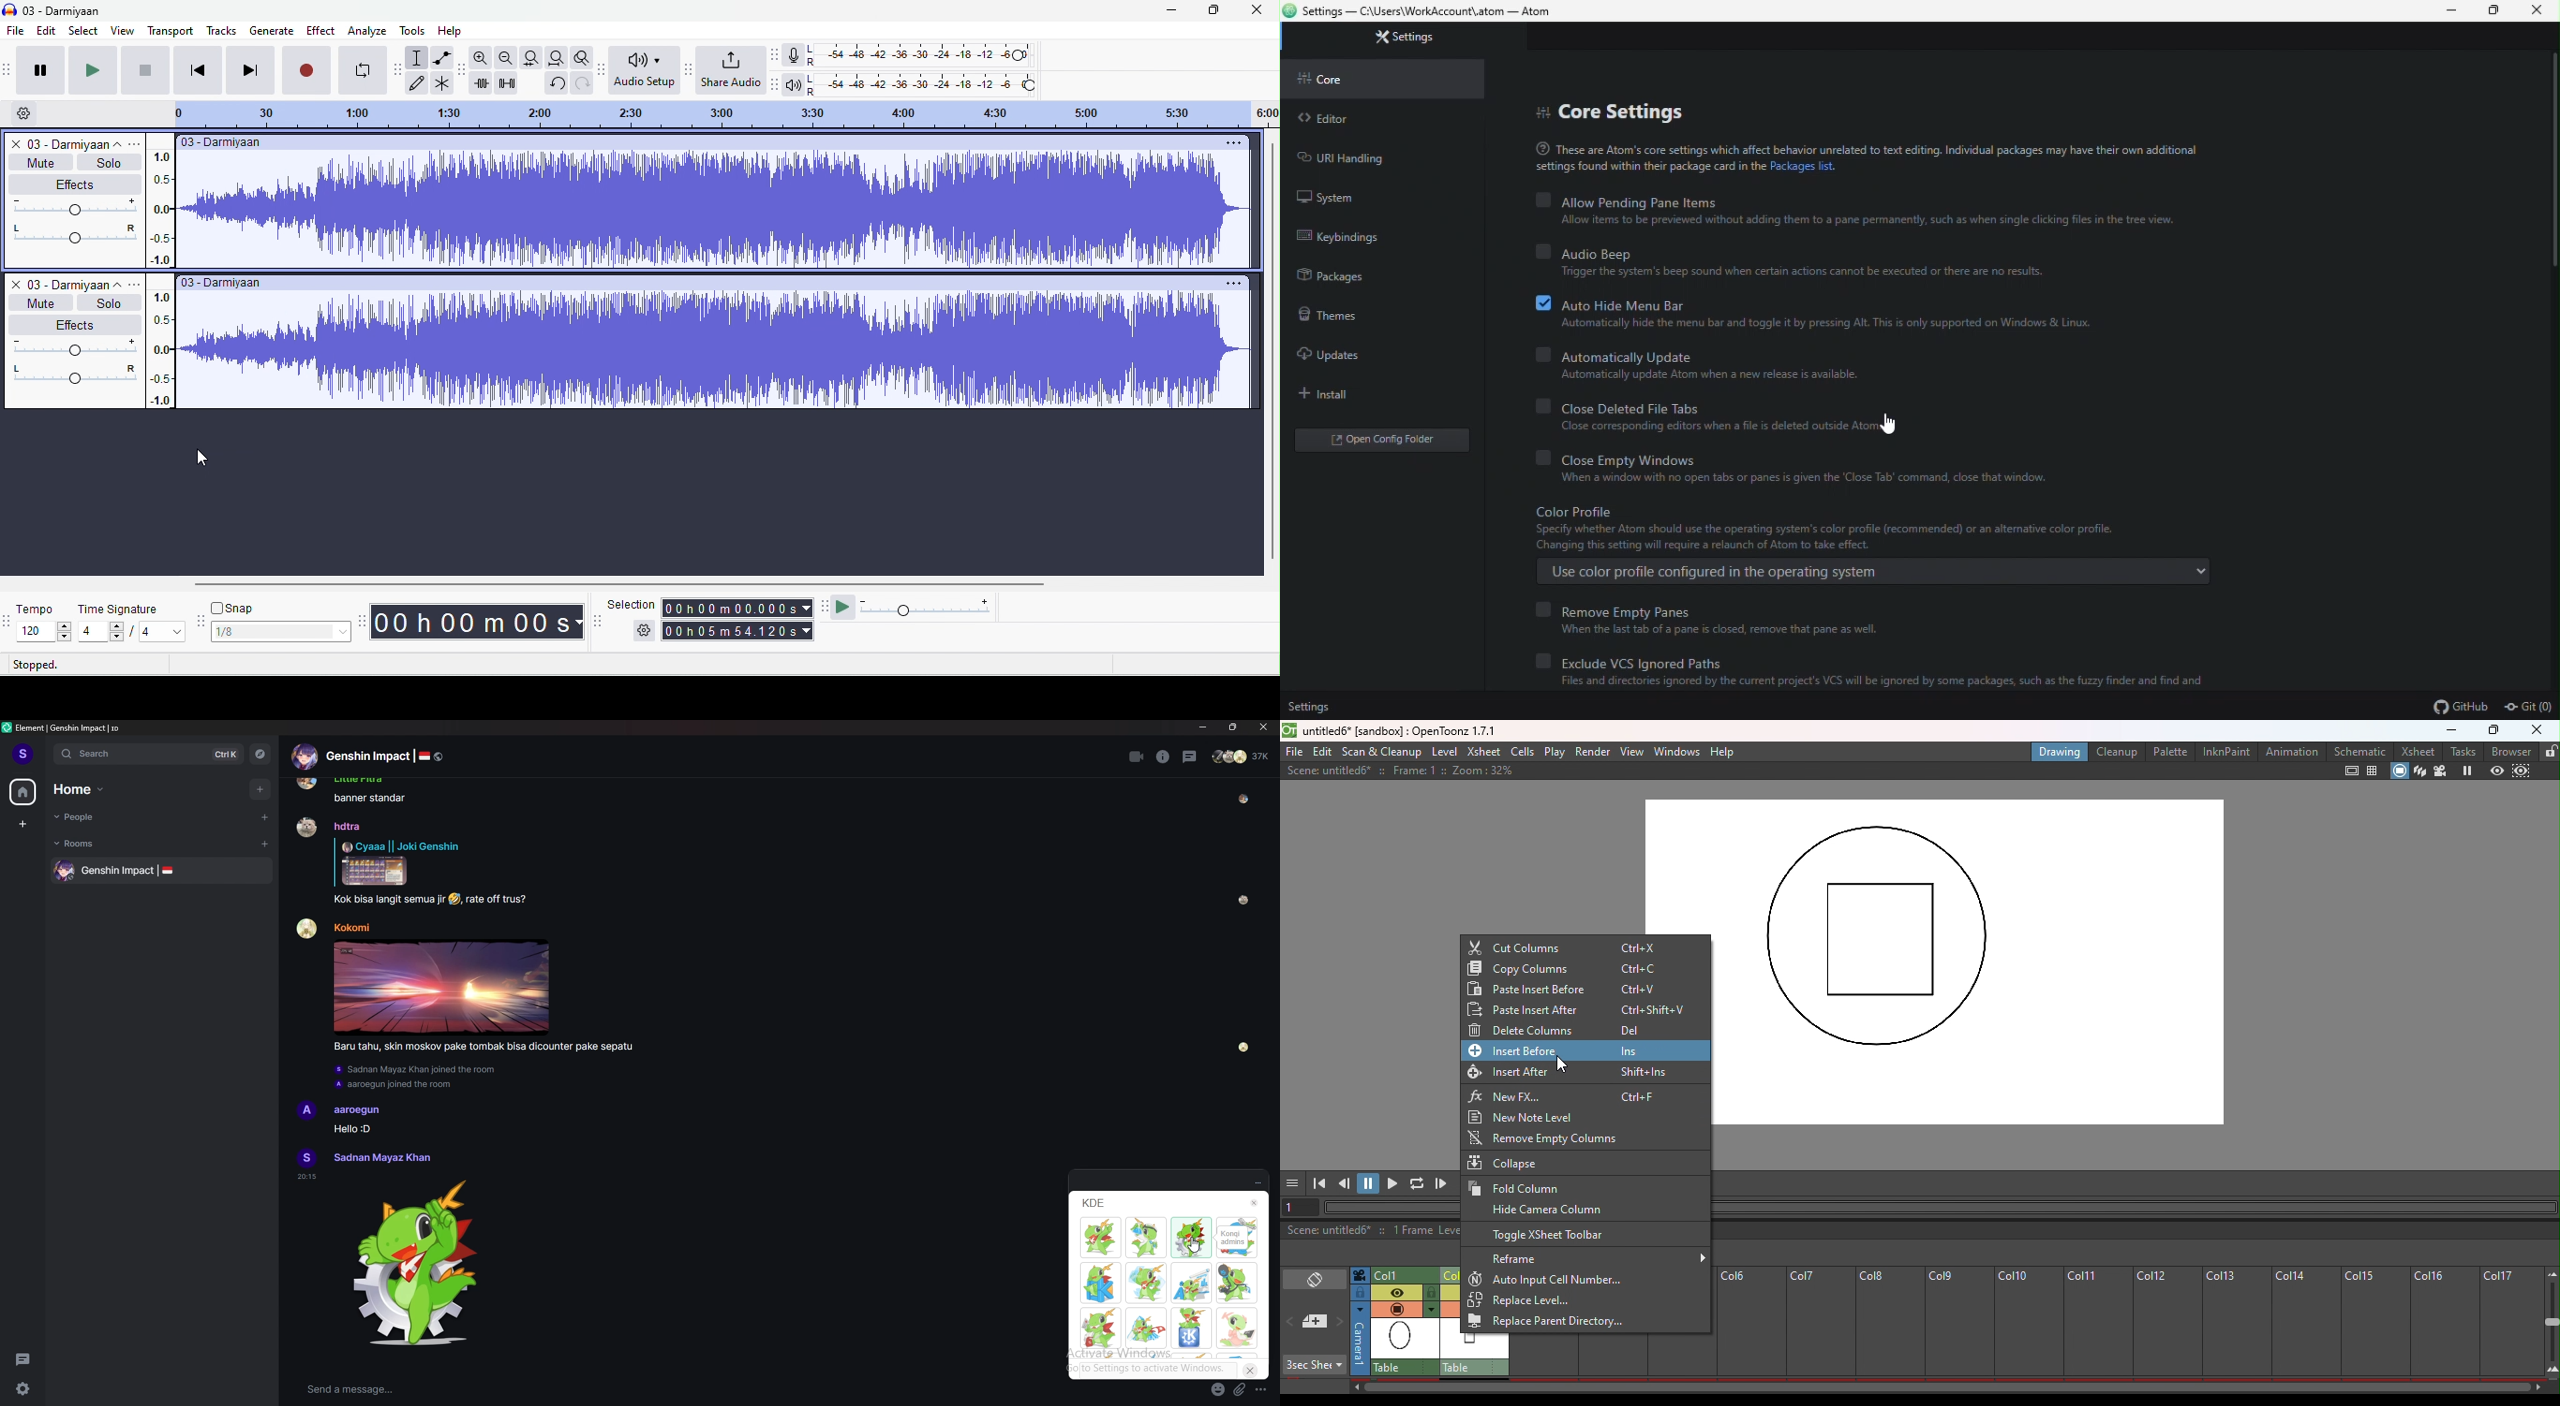  What do you see at coordinates (381, 1158) in the screenshot?
I see `Sadnan Mayaz Khan` at bounding box center [381, 1158].